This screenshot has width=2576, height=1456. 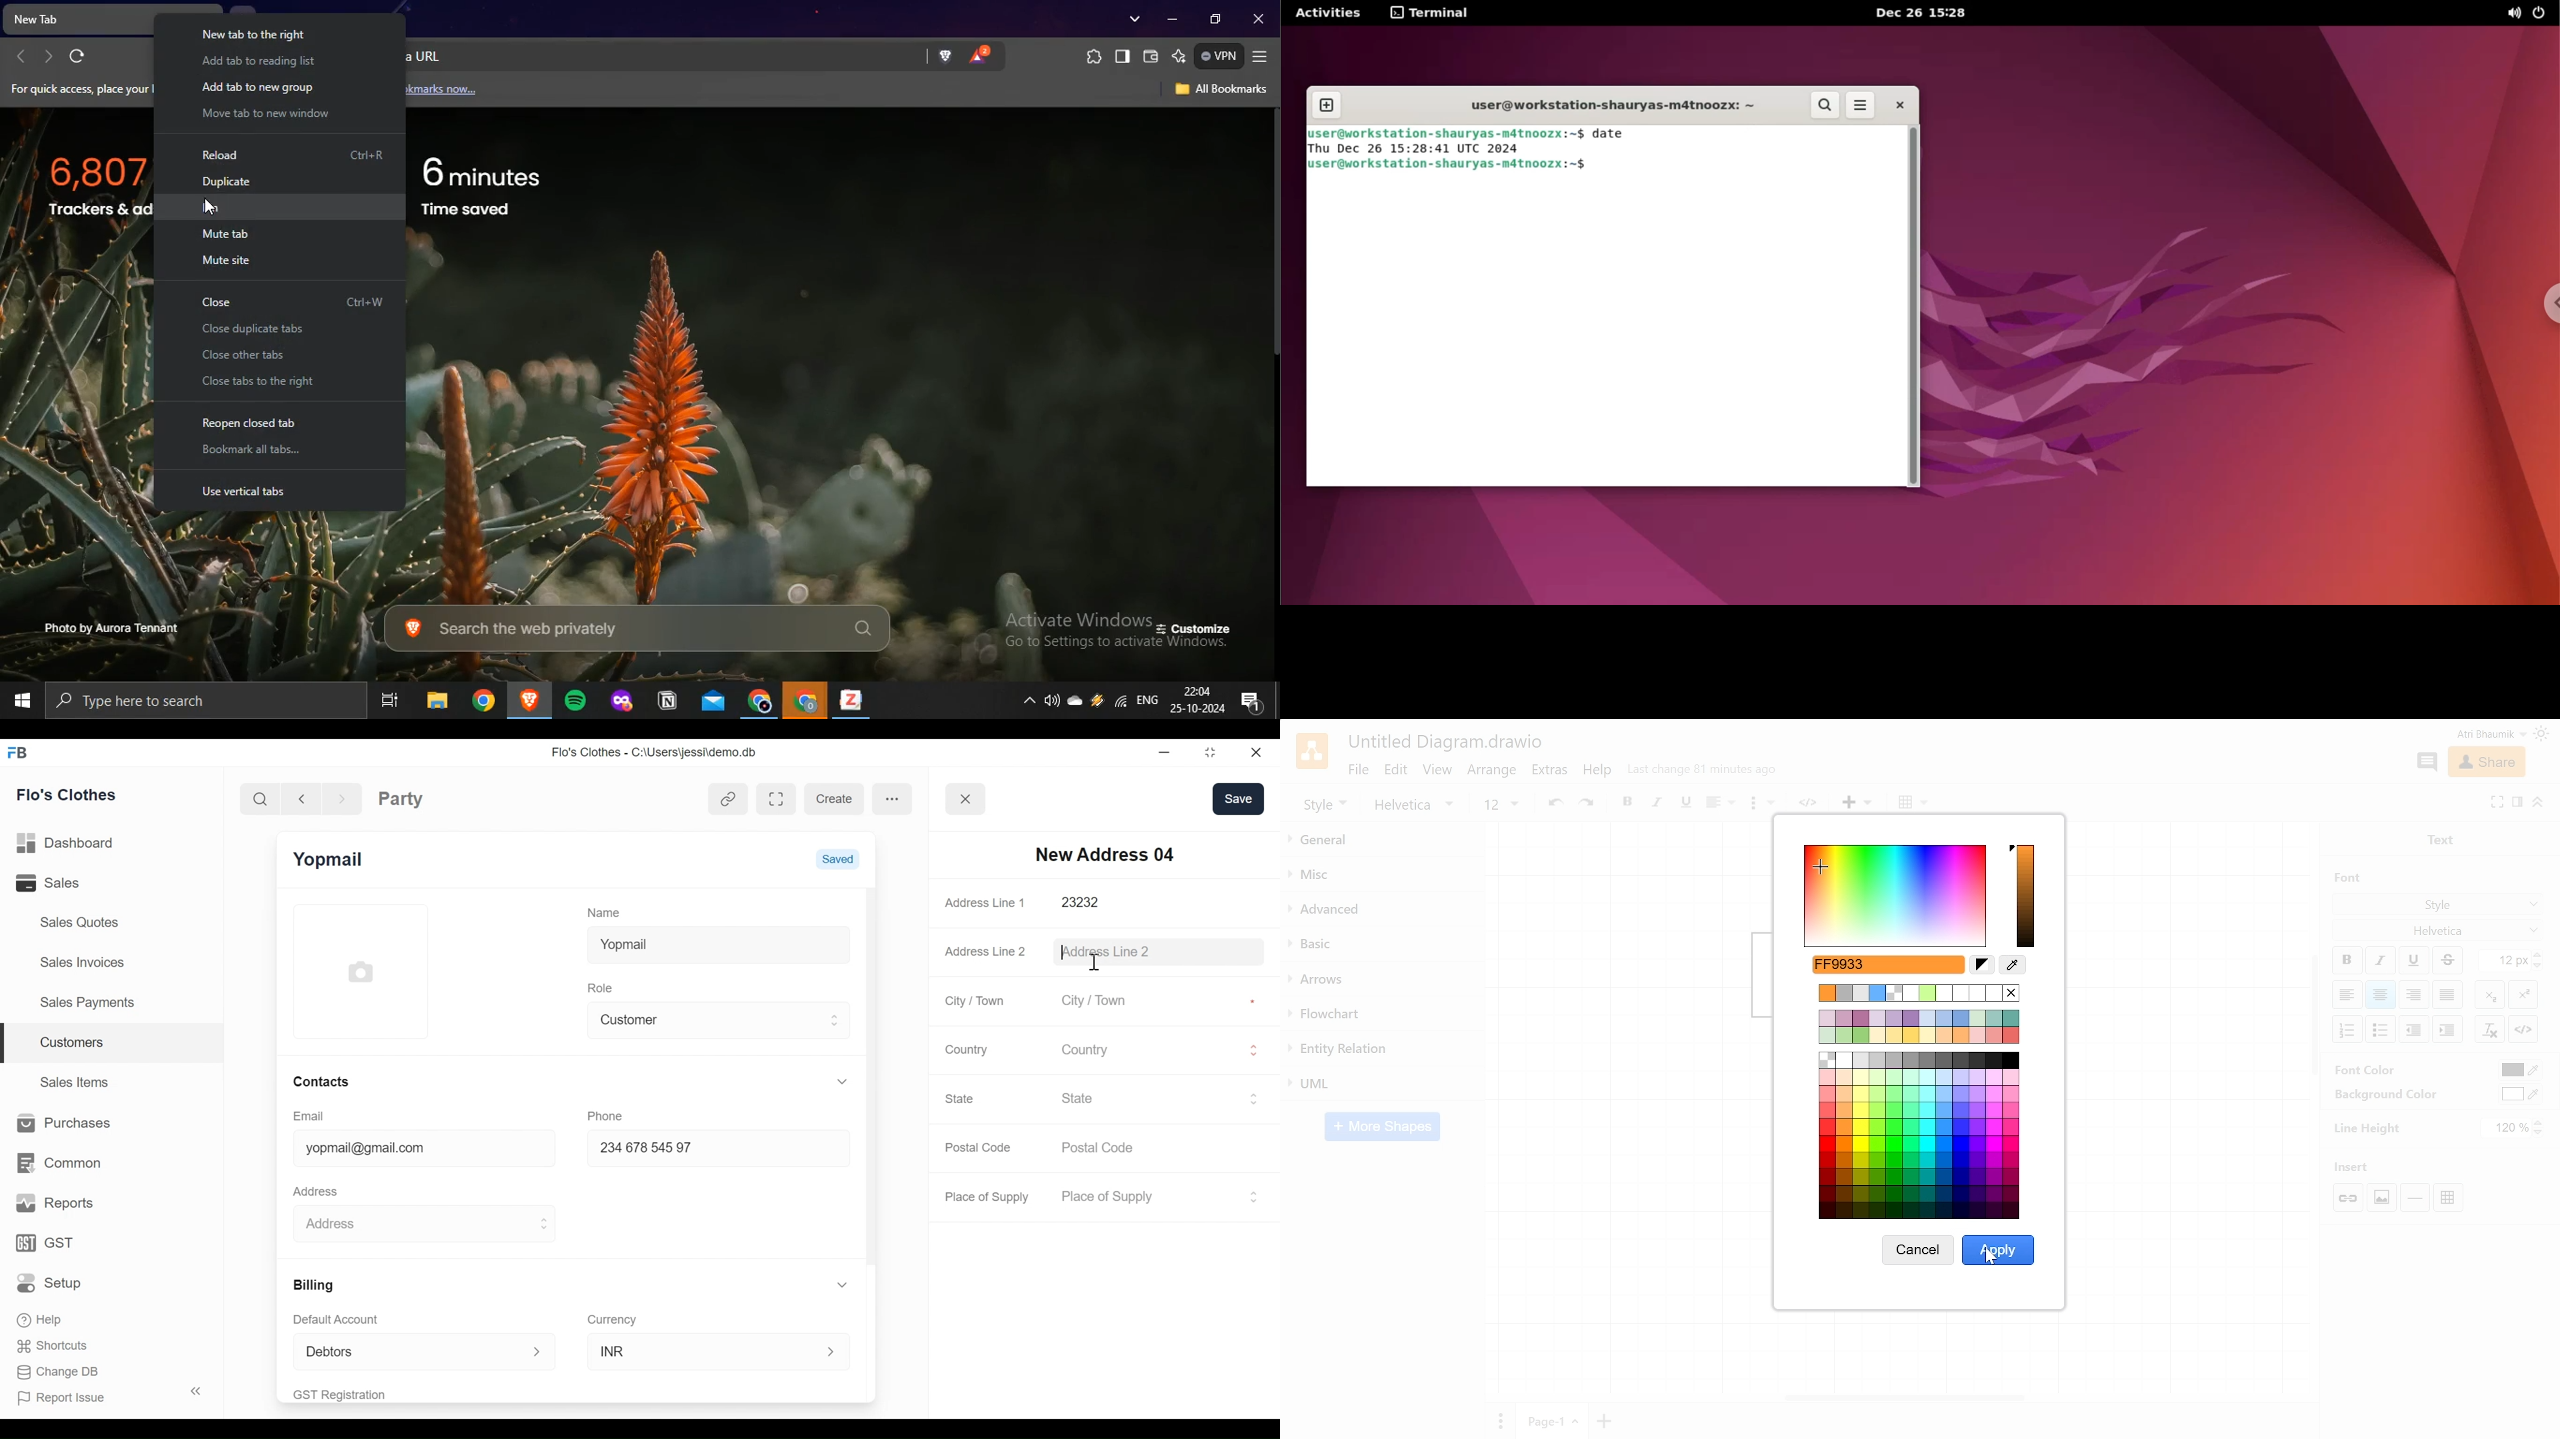 What do you see at coordinates (259, 60) in the screenshot?
I see `add tab to reading list` at bounding box center [259, 60].